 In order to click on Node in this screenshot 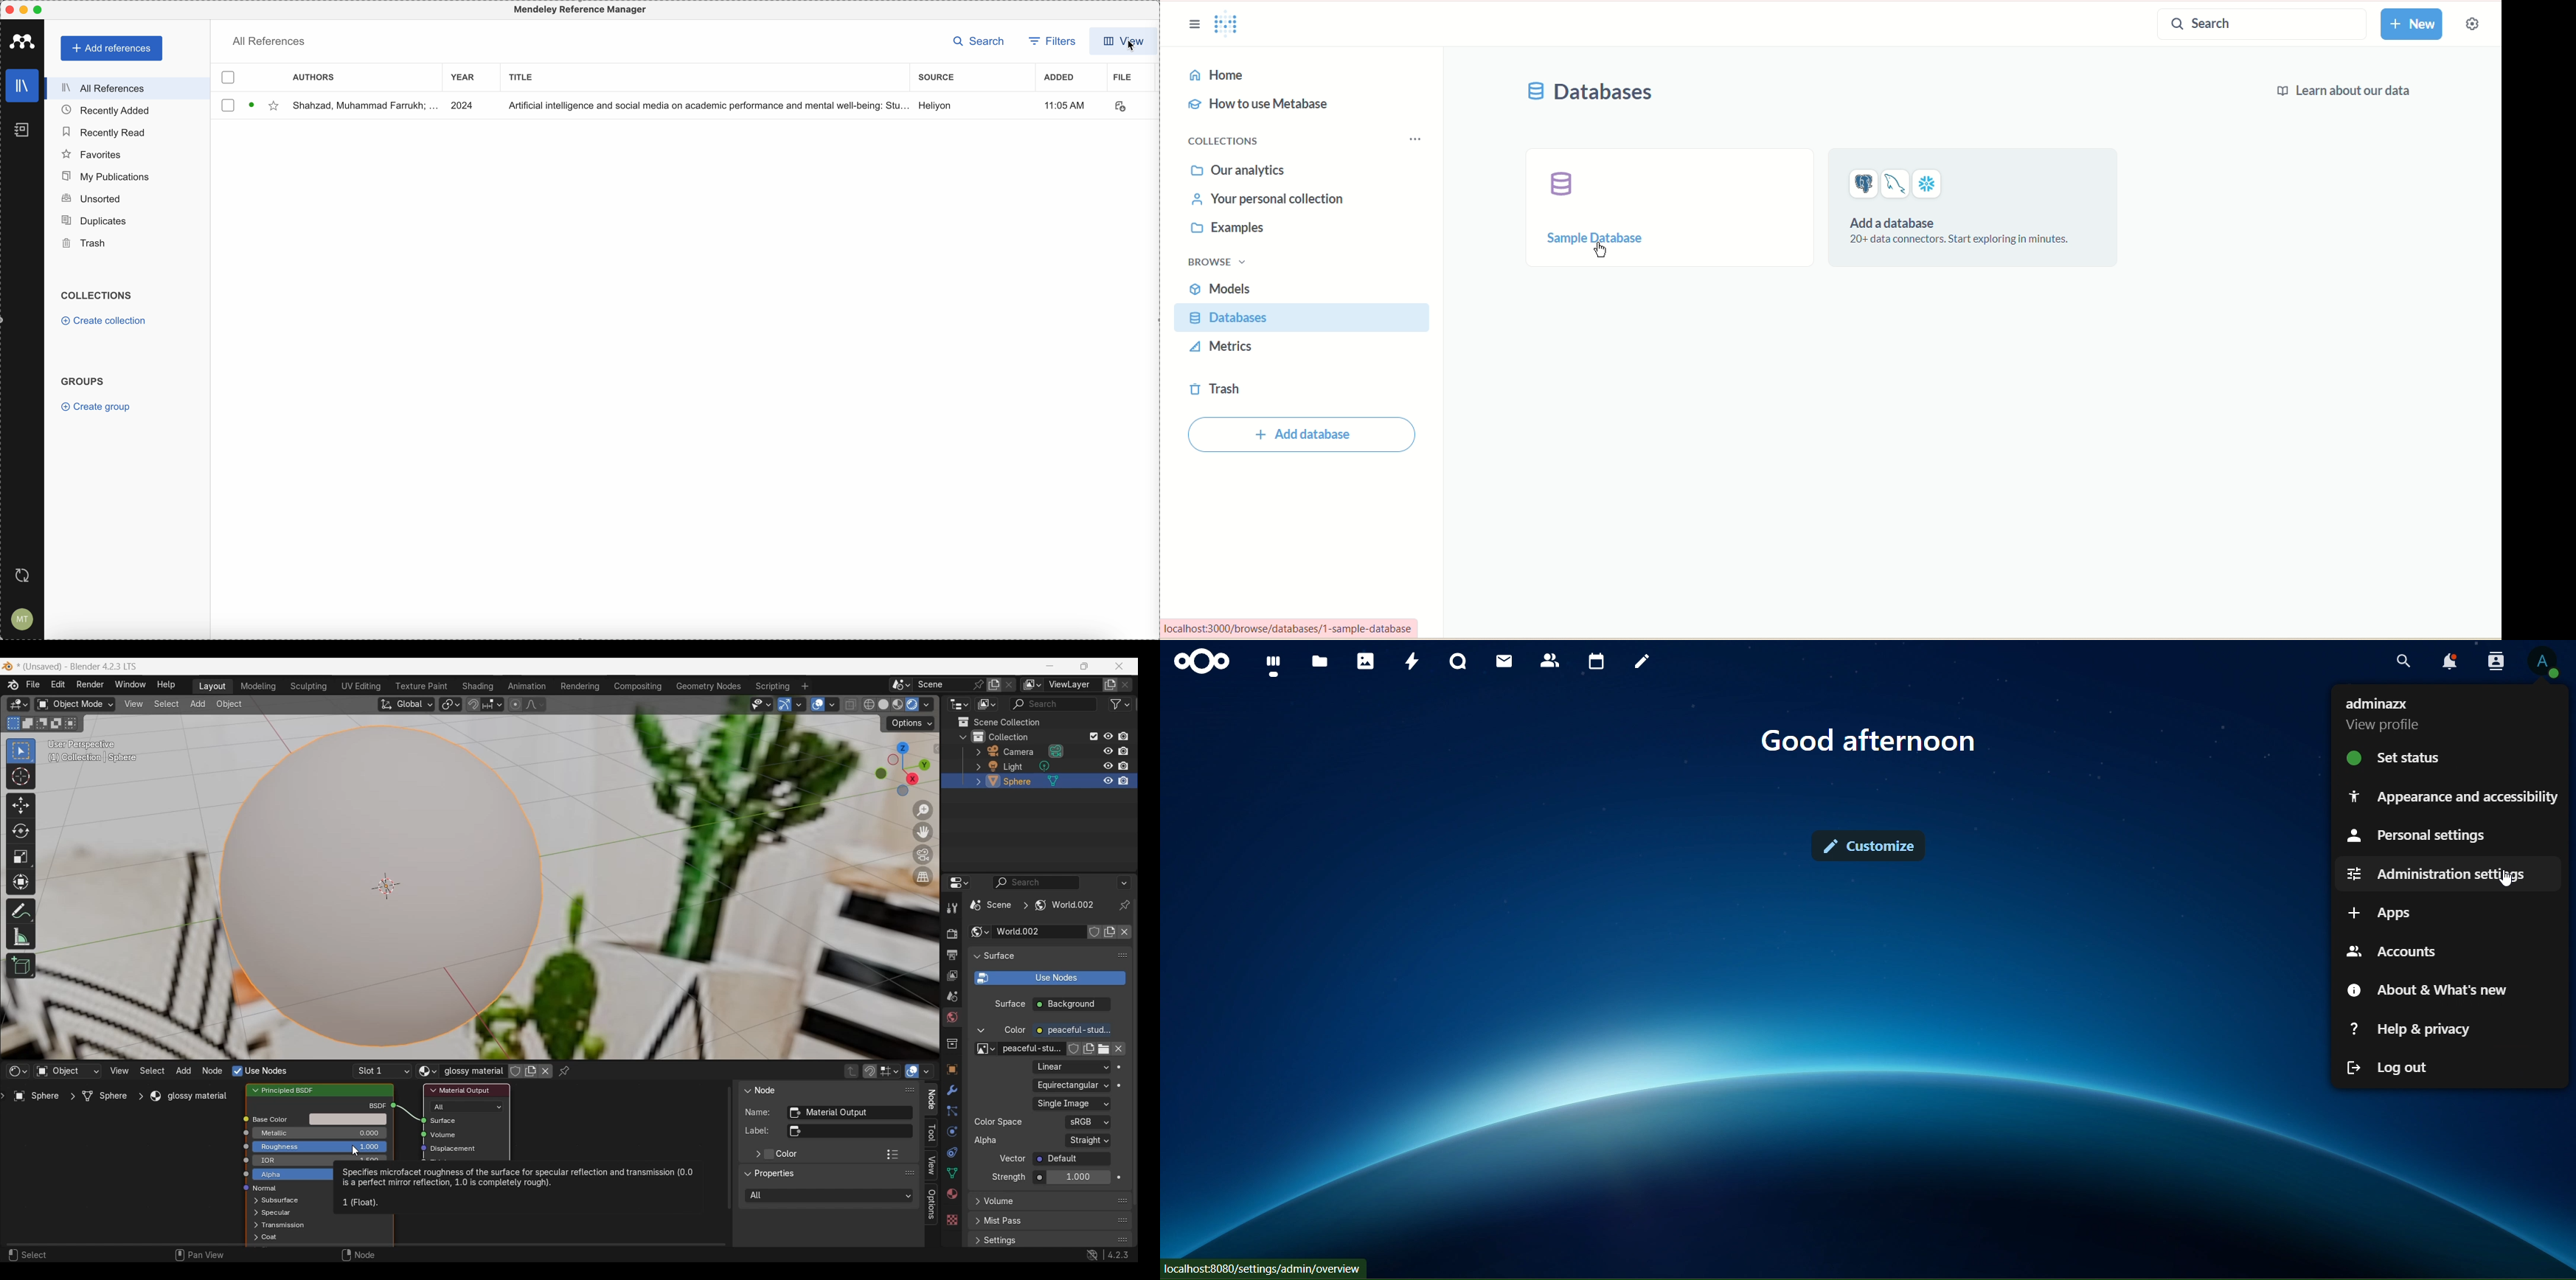, I will do `click(358, 1255)`.